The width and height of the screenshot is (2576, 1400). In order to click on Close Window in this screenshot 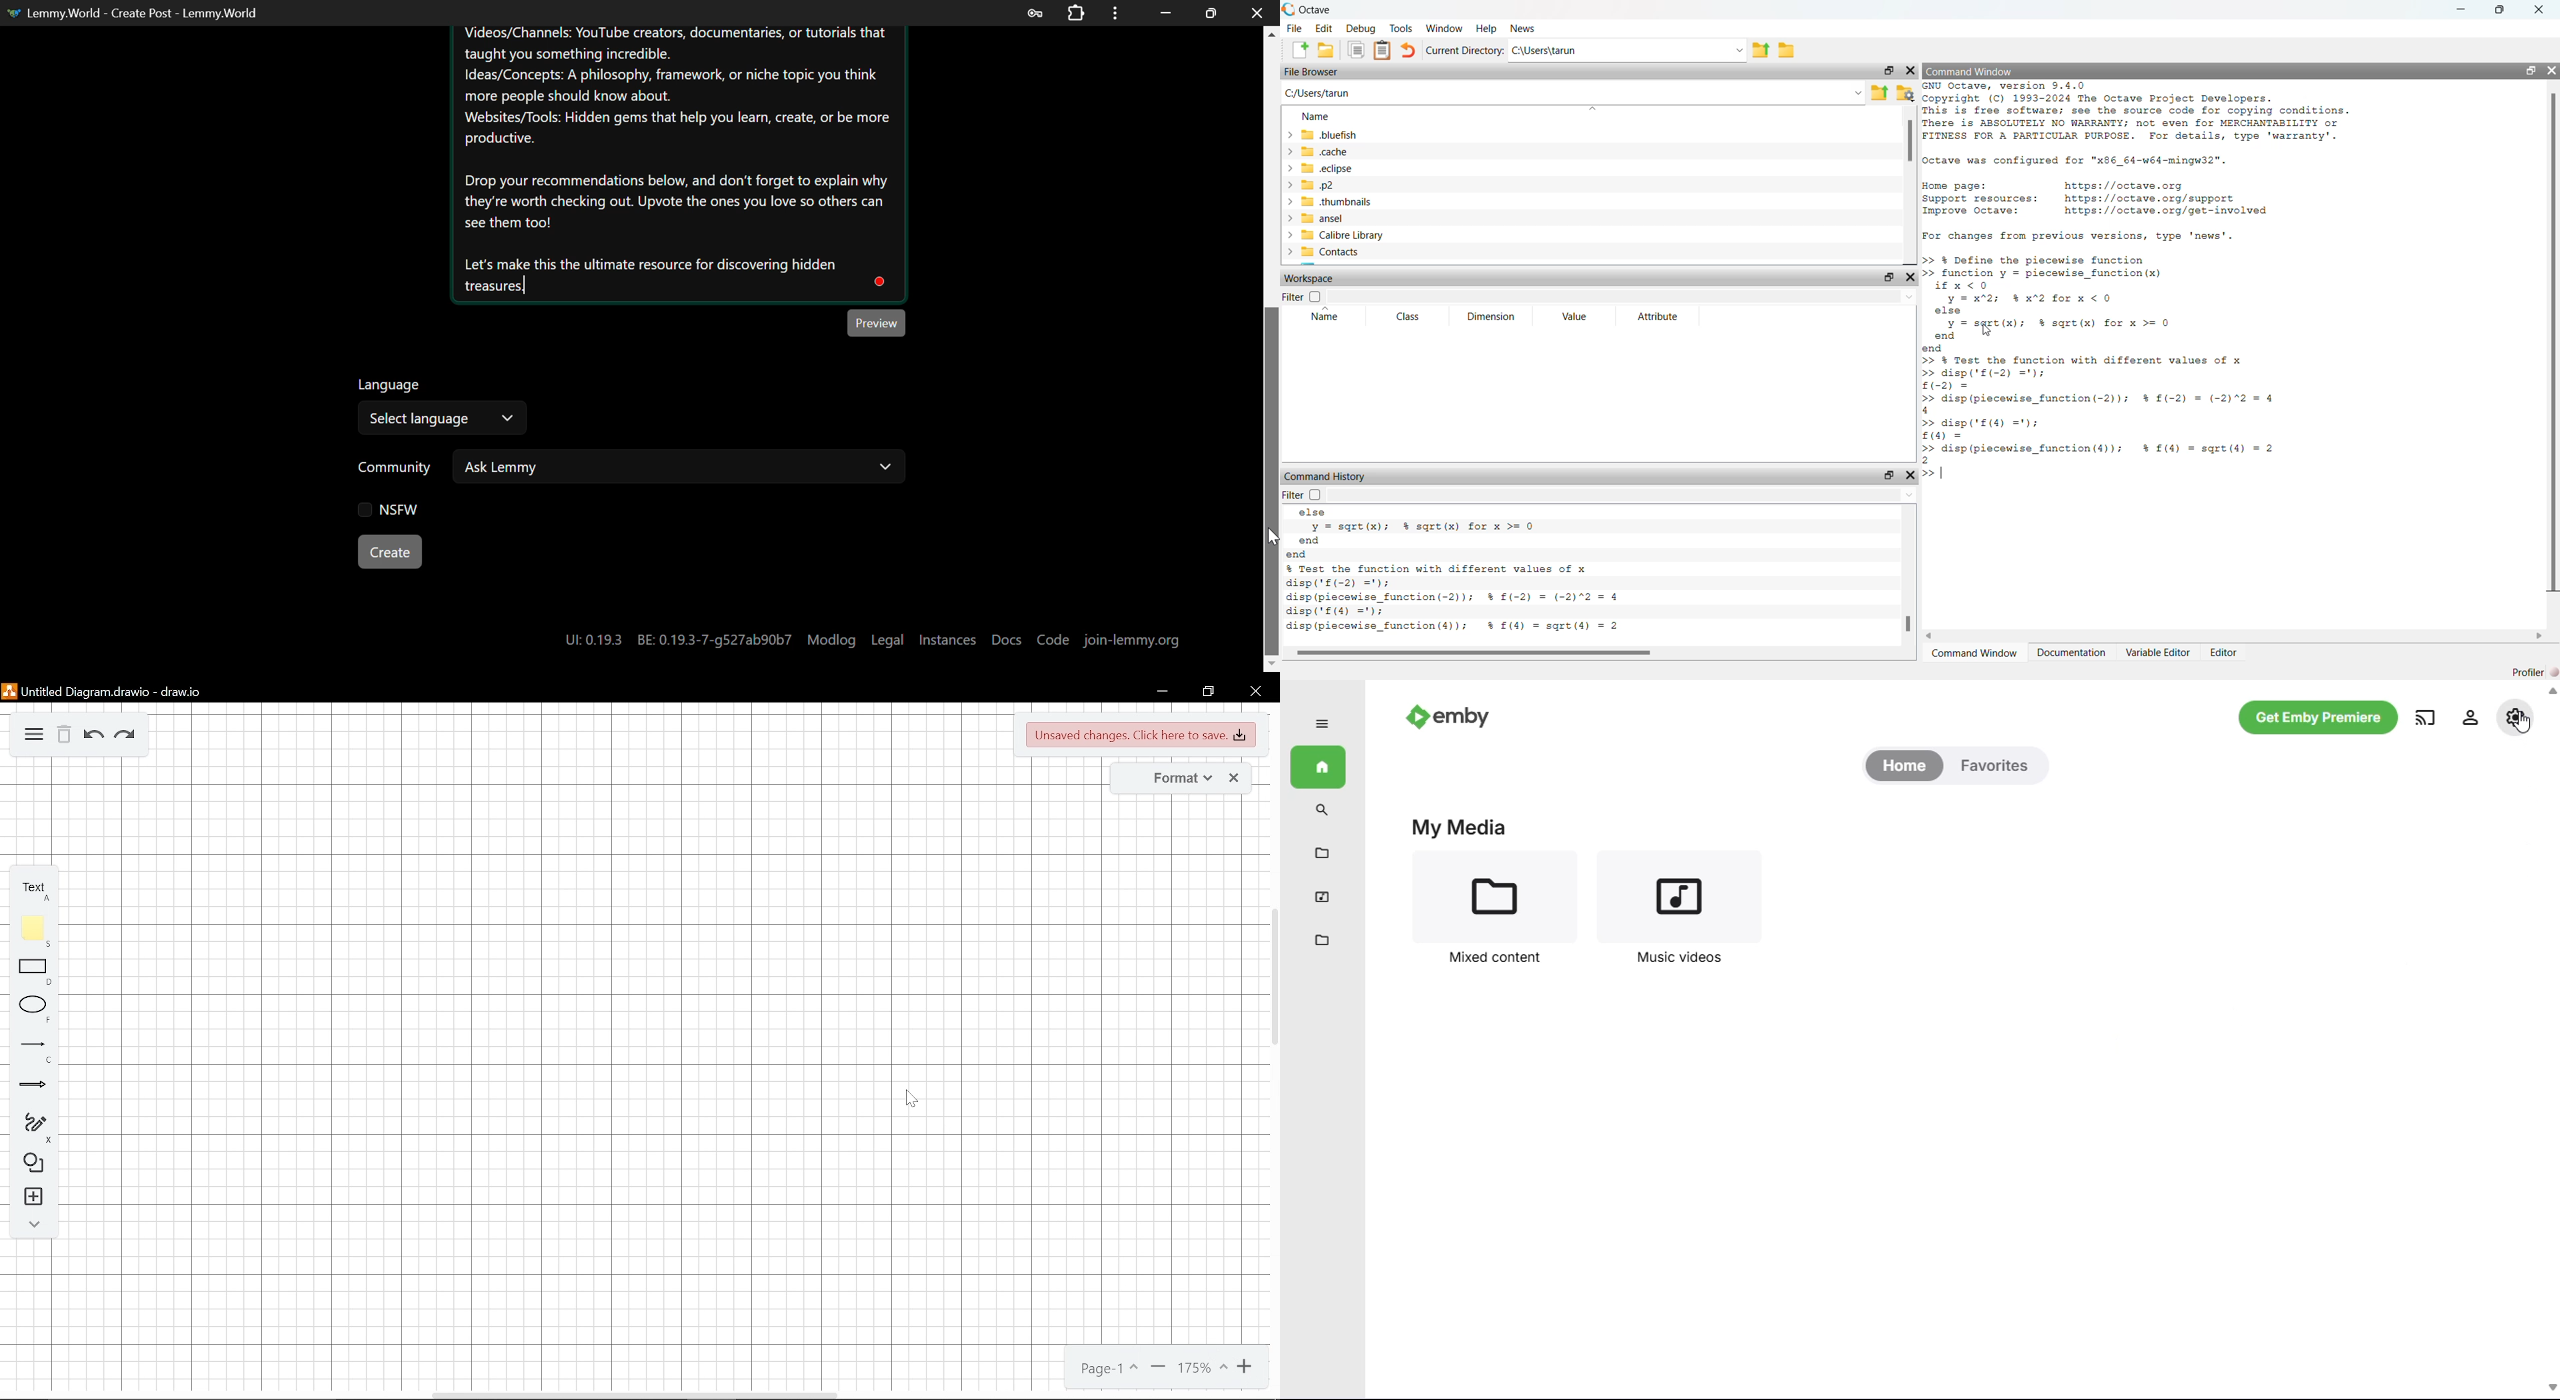, I will do `click(1257, 11)`.